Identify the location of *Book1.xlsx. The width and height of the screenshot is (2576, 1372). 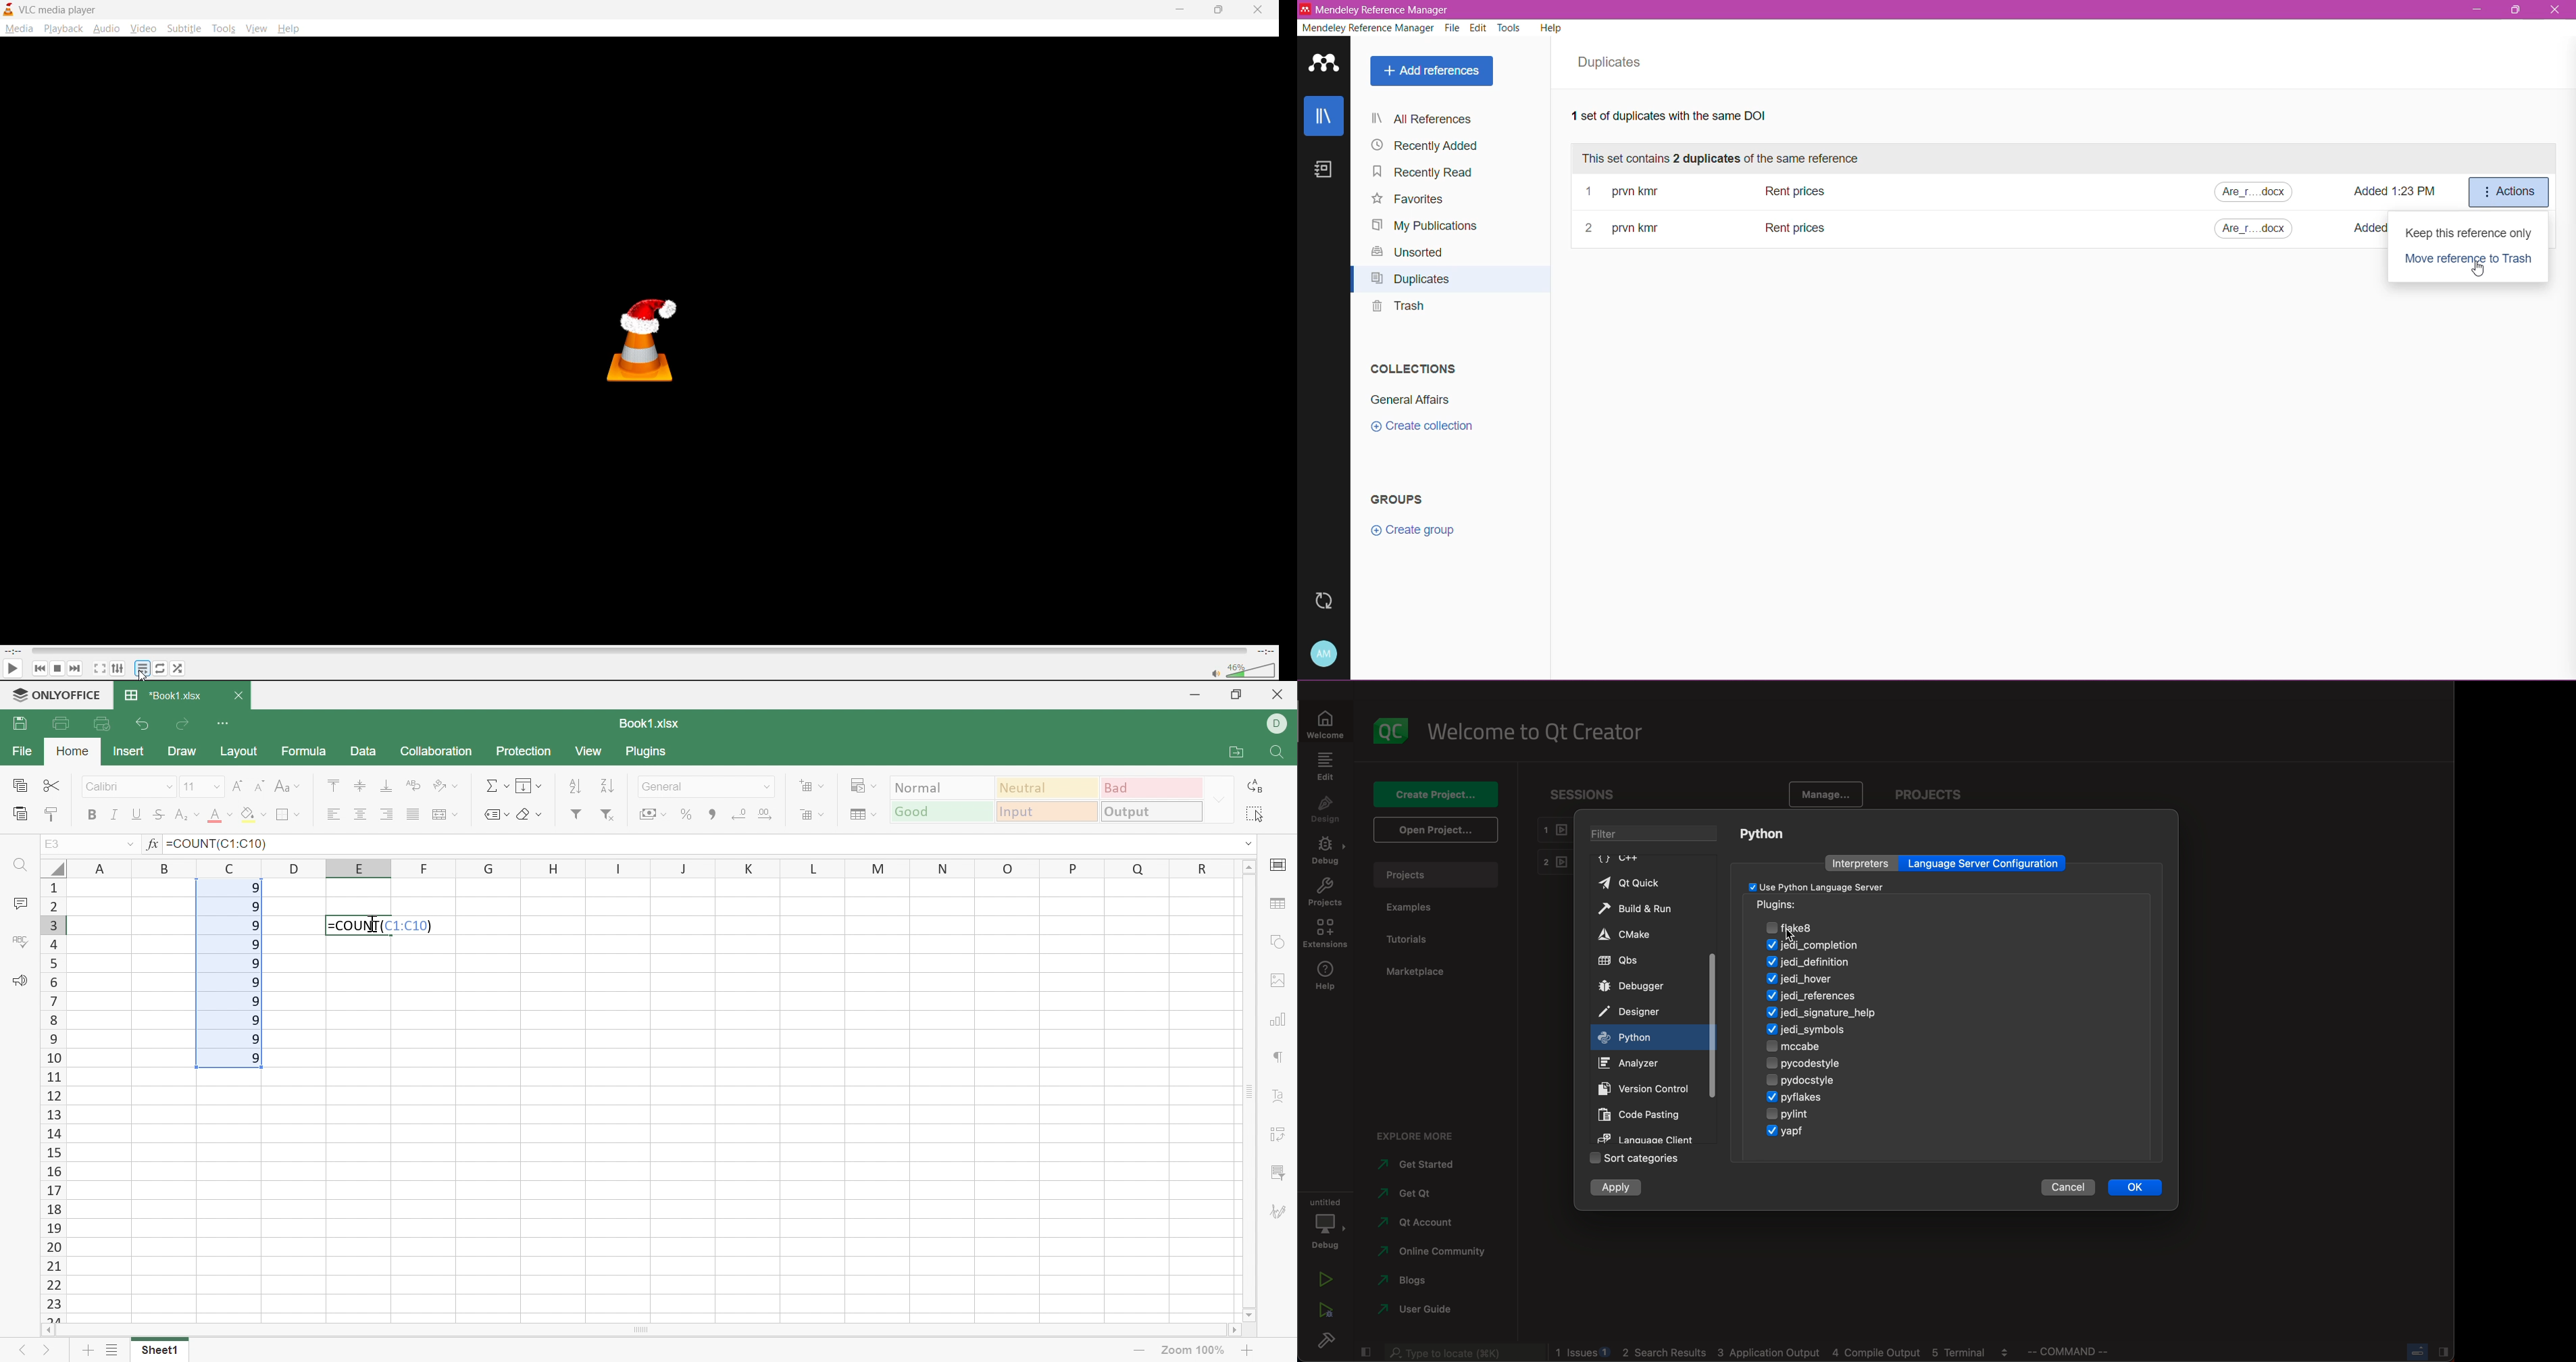
(160, 696).